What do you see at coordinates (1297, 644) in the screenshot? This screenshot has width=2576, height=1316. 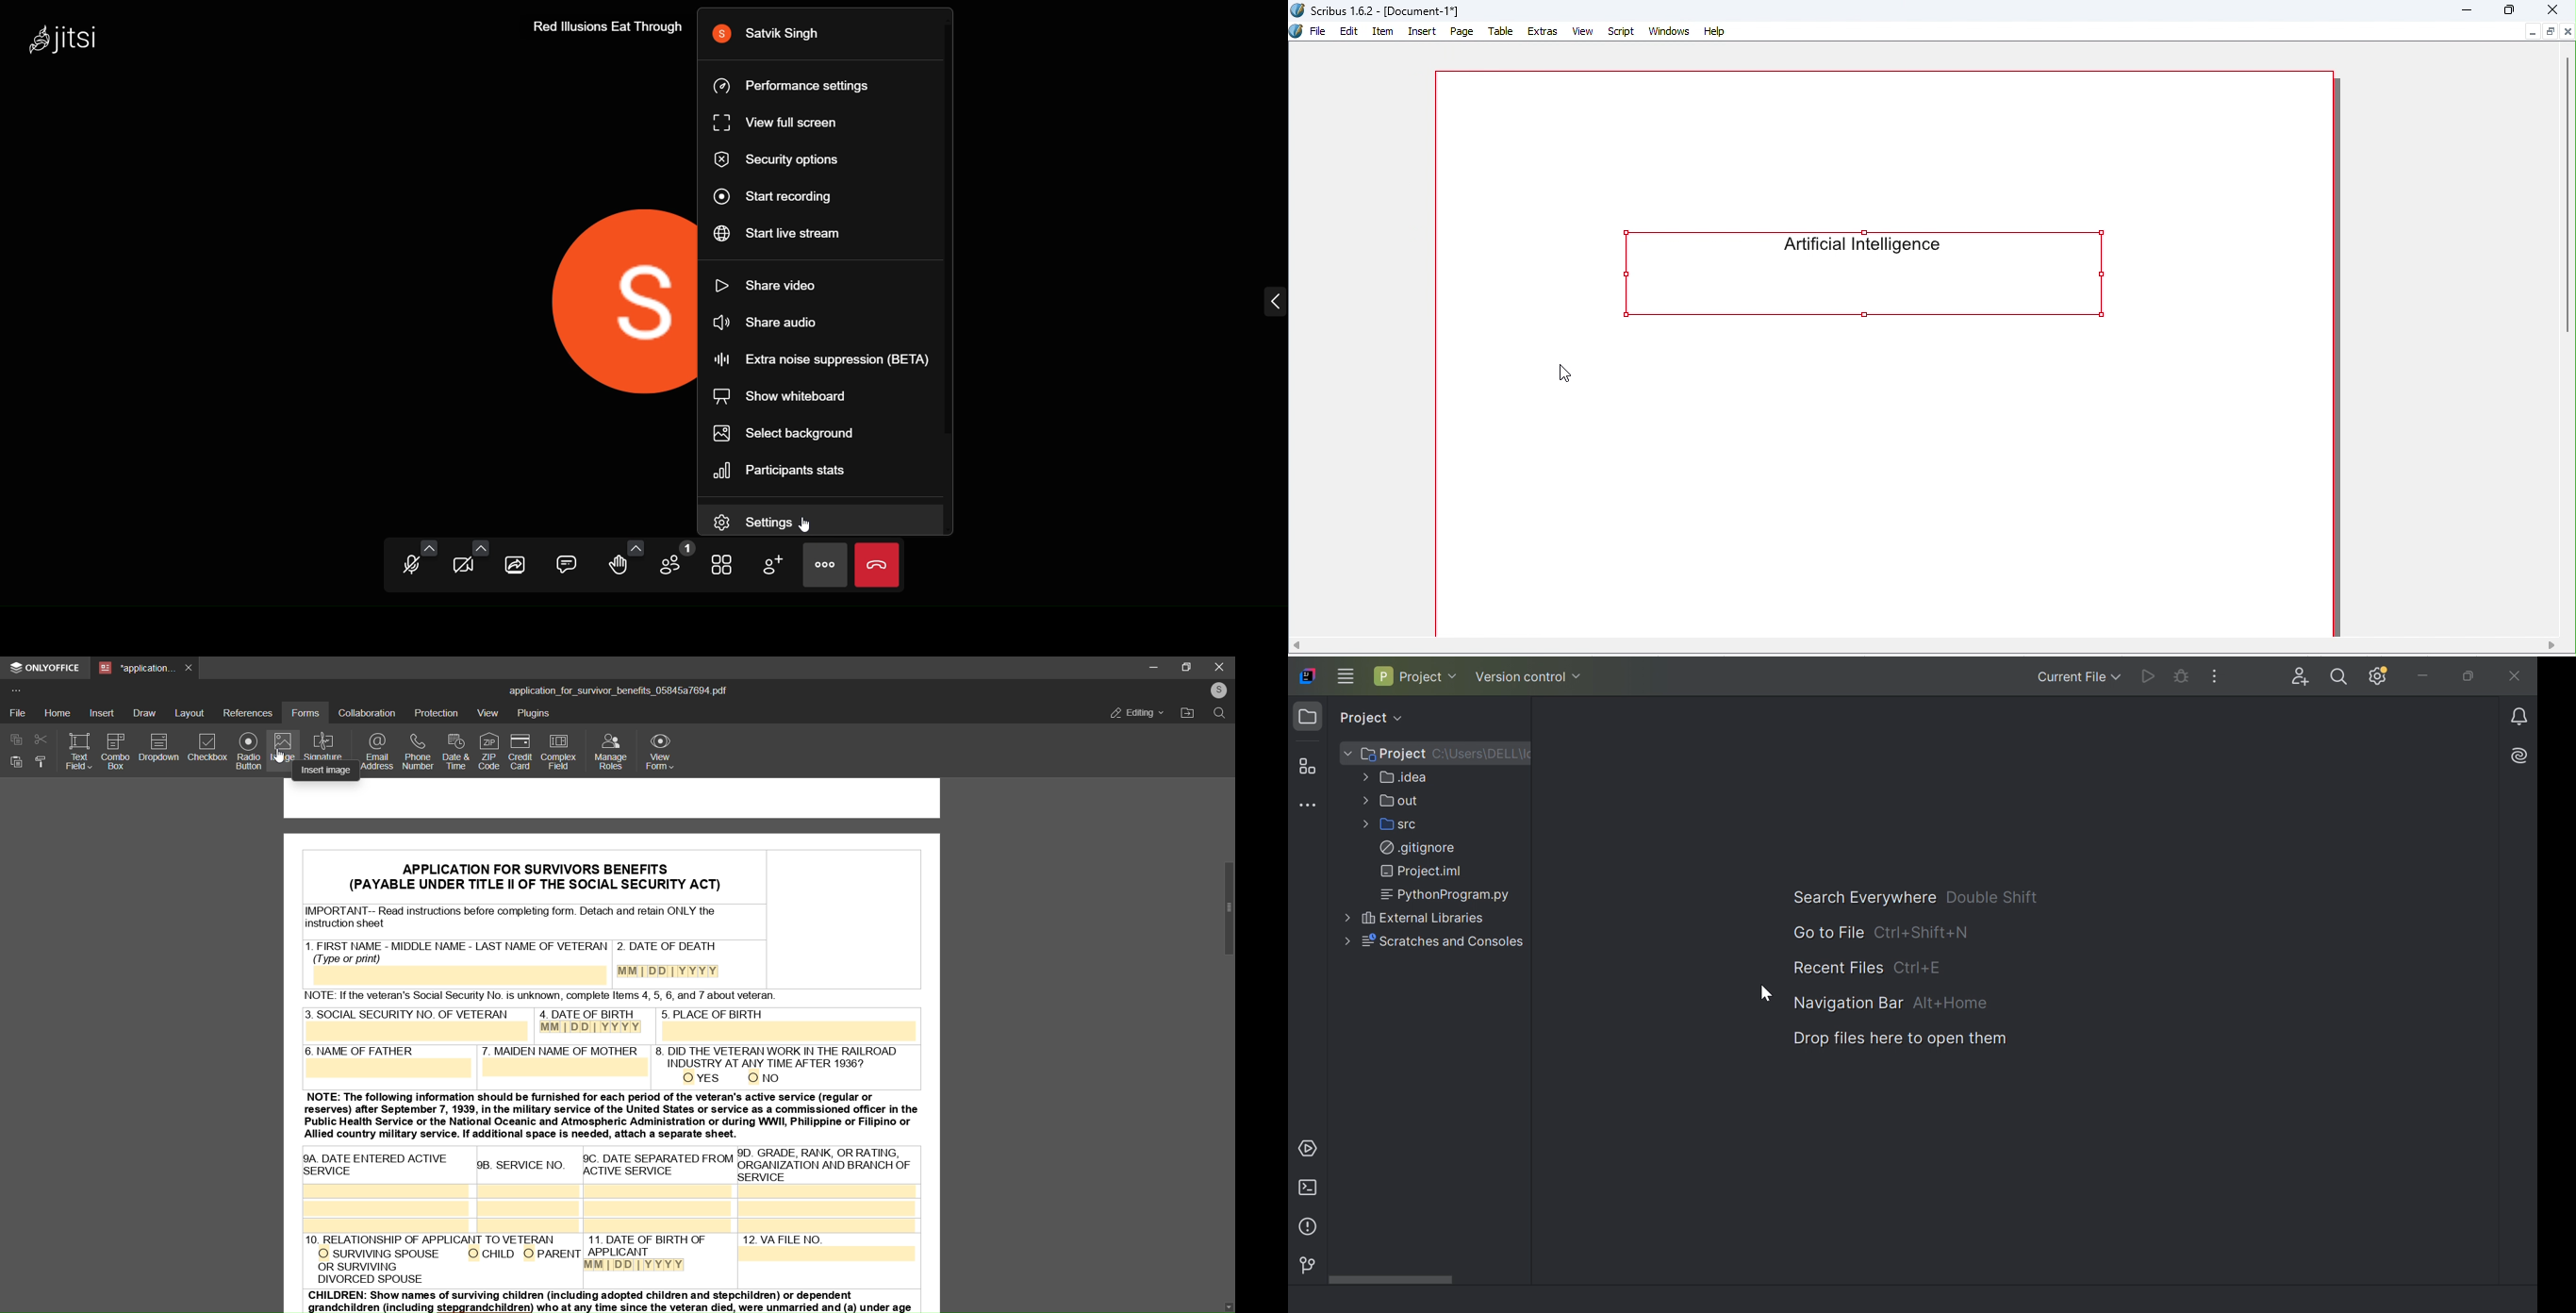 I see `move left` at bounding box center [1297, 644].